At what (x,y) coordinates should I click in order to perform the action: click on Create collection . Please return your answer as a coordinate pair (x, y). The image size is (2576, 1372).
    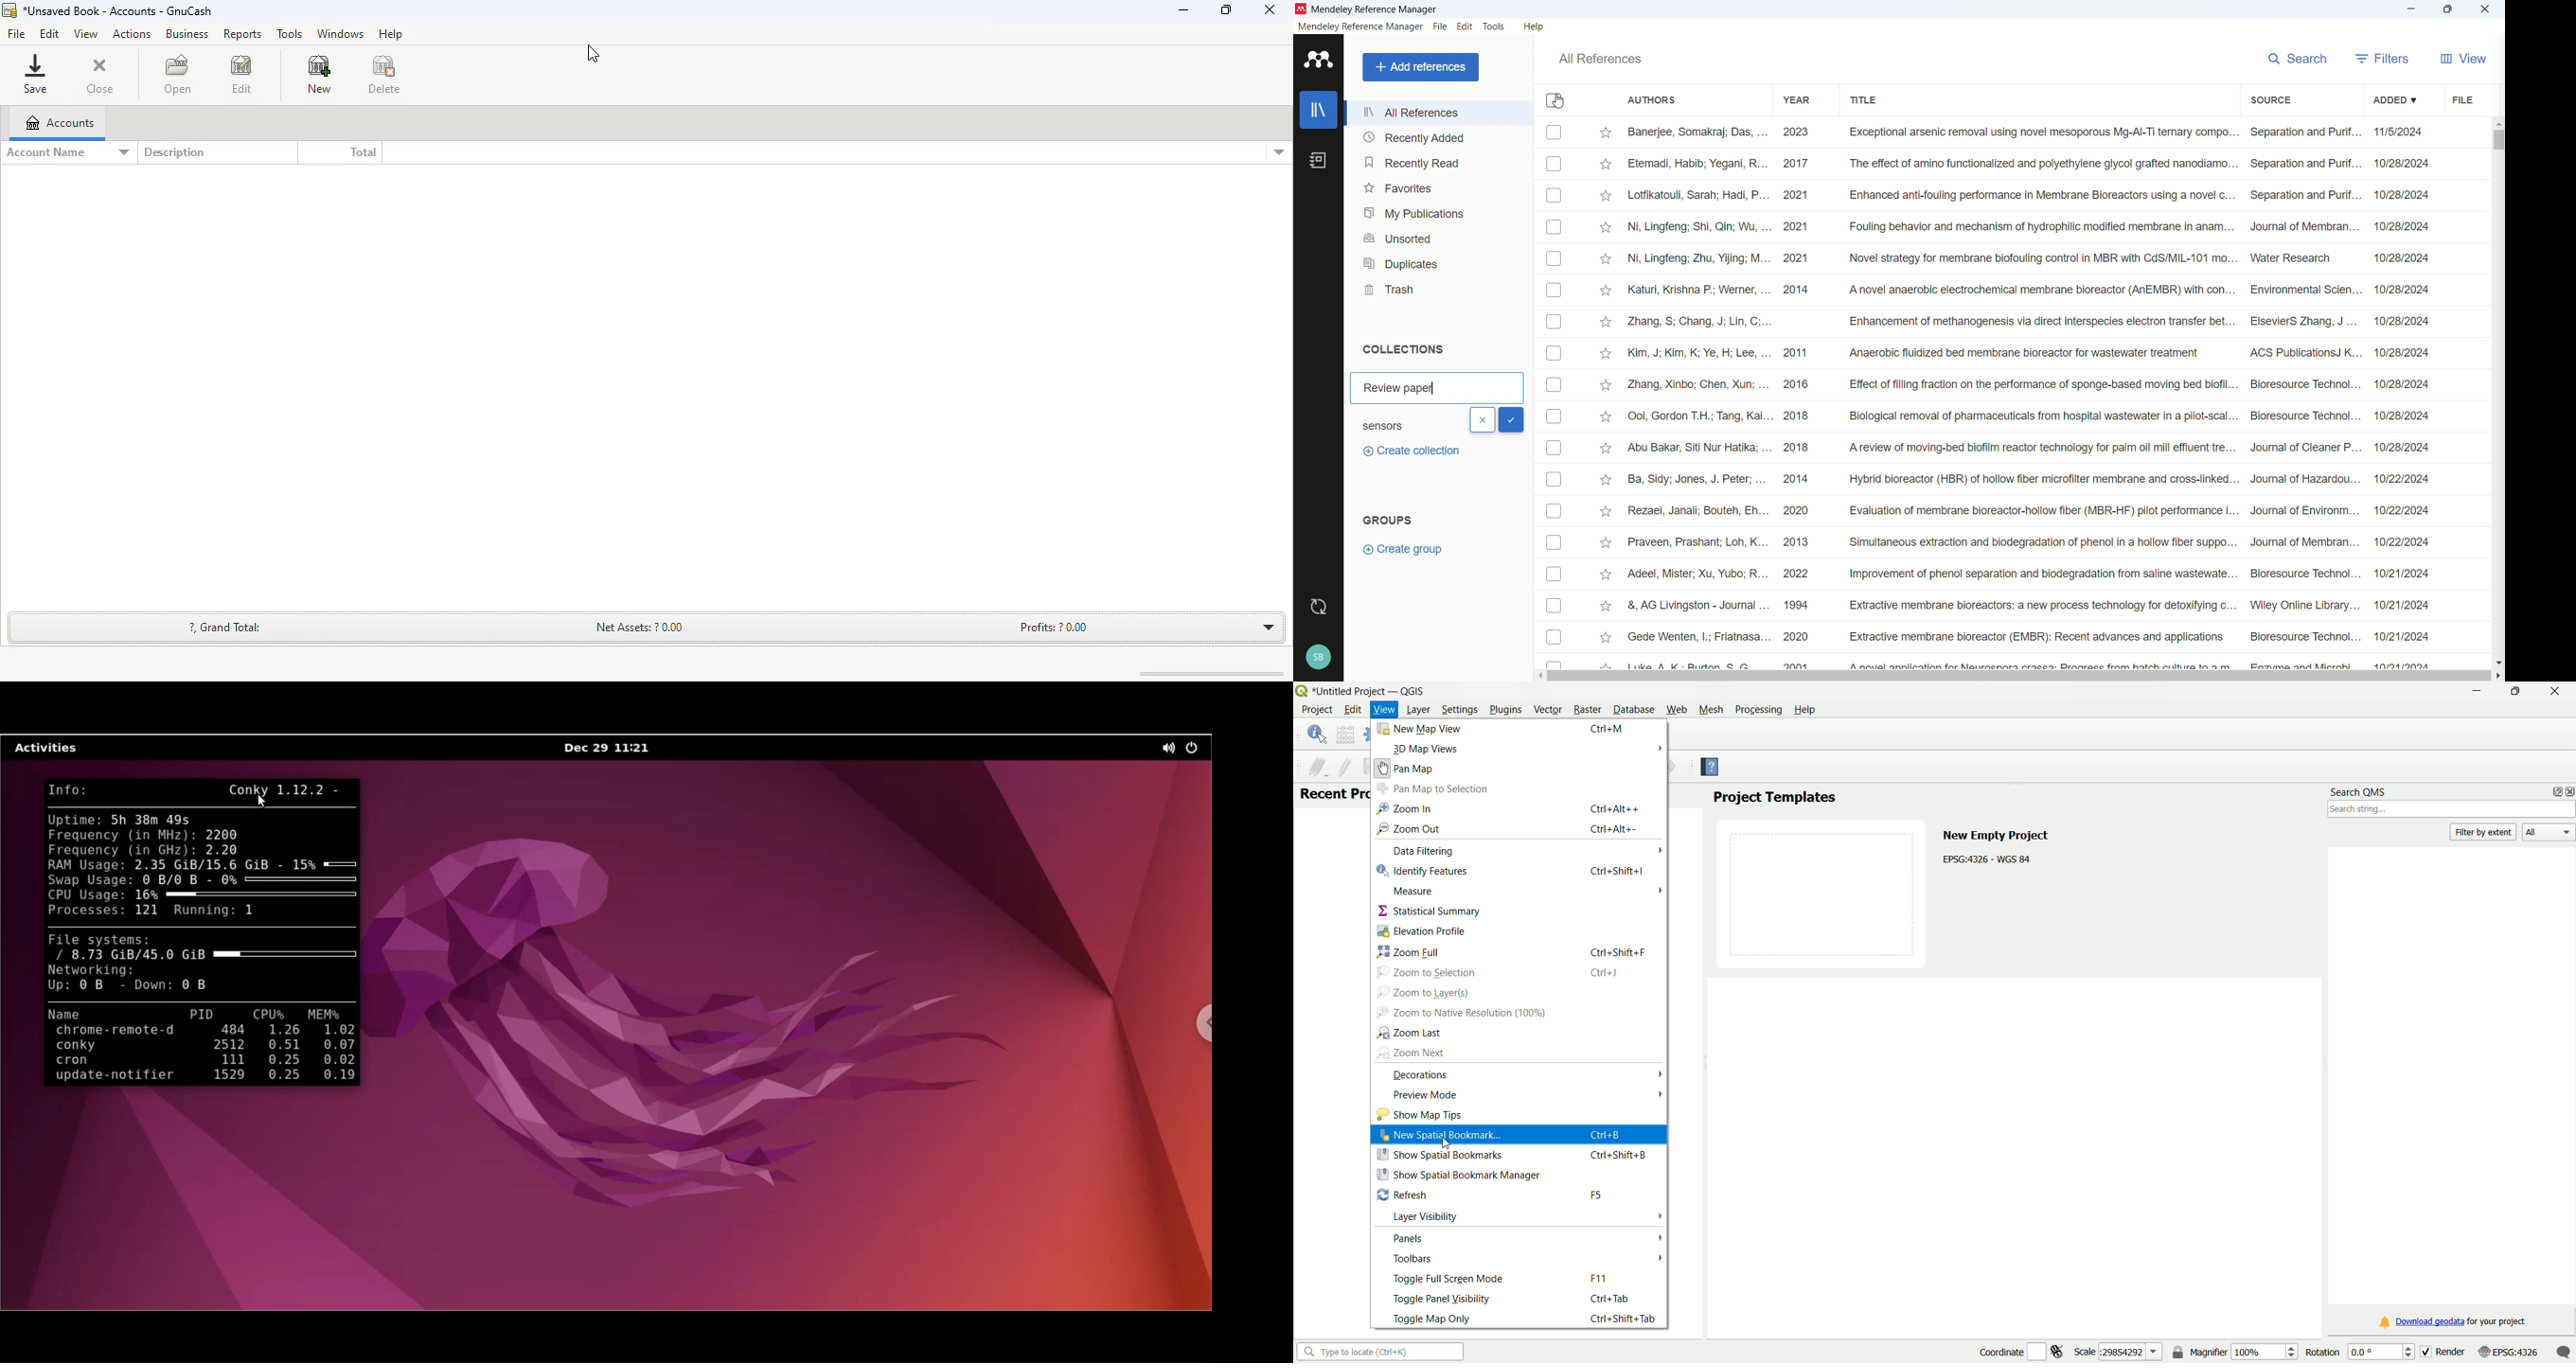
    Looking at the image, I should click on (1410, 451).